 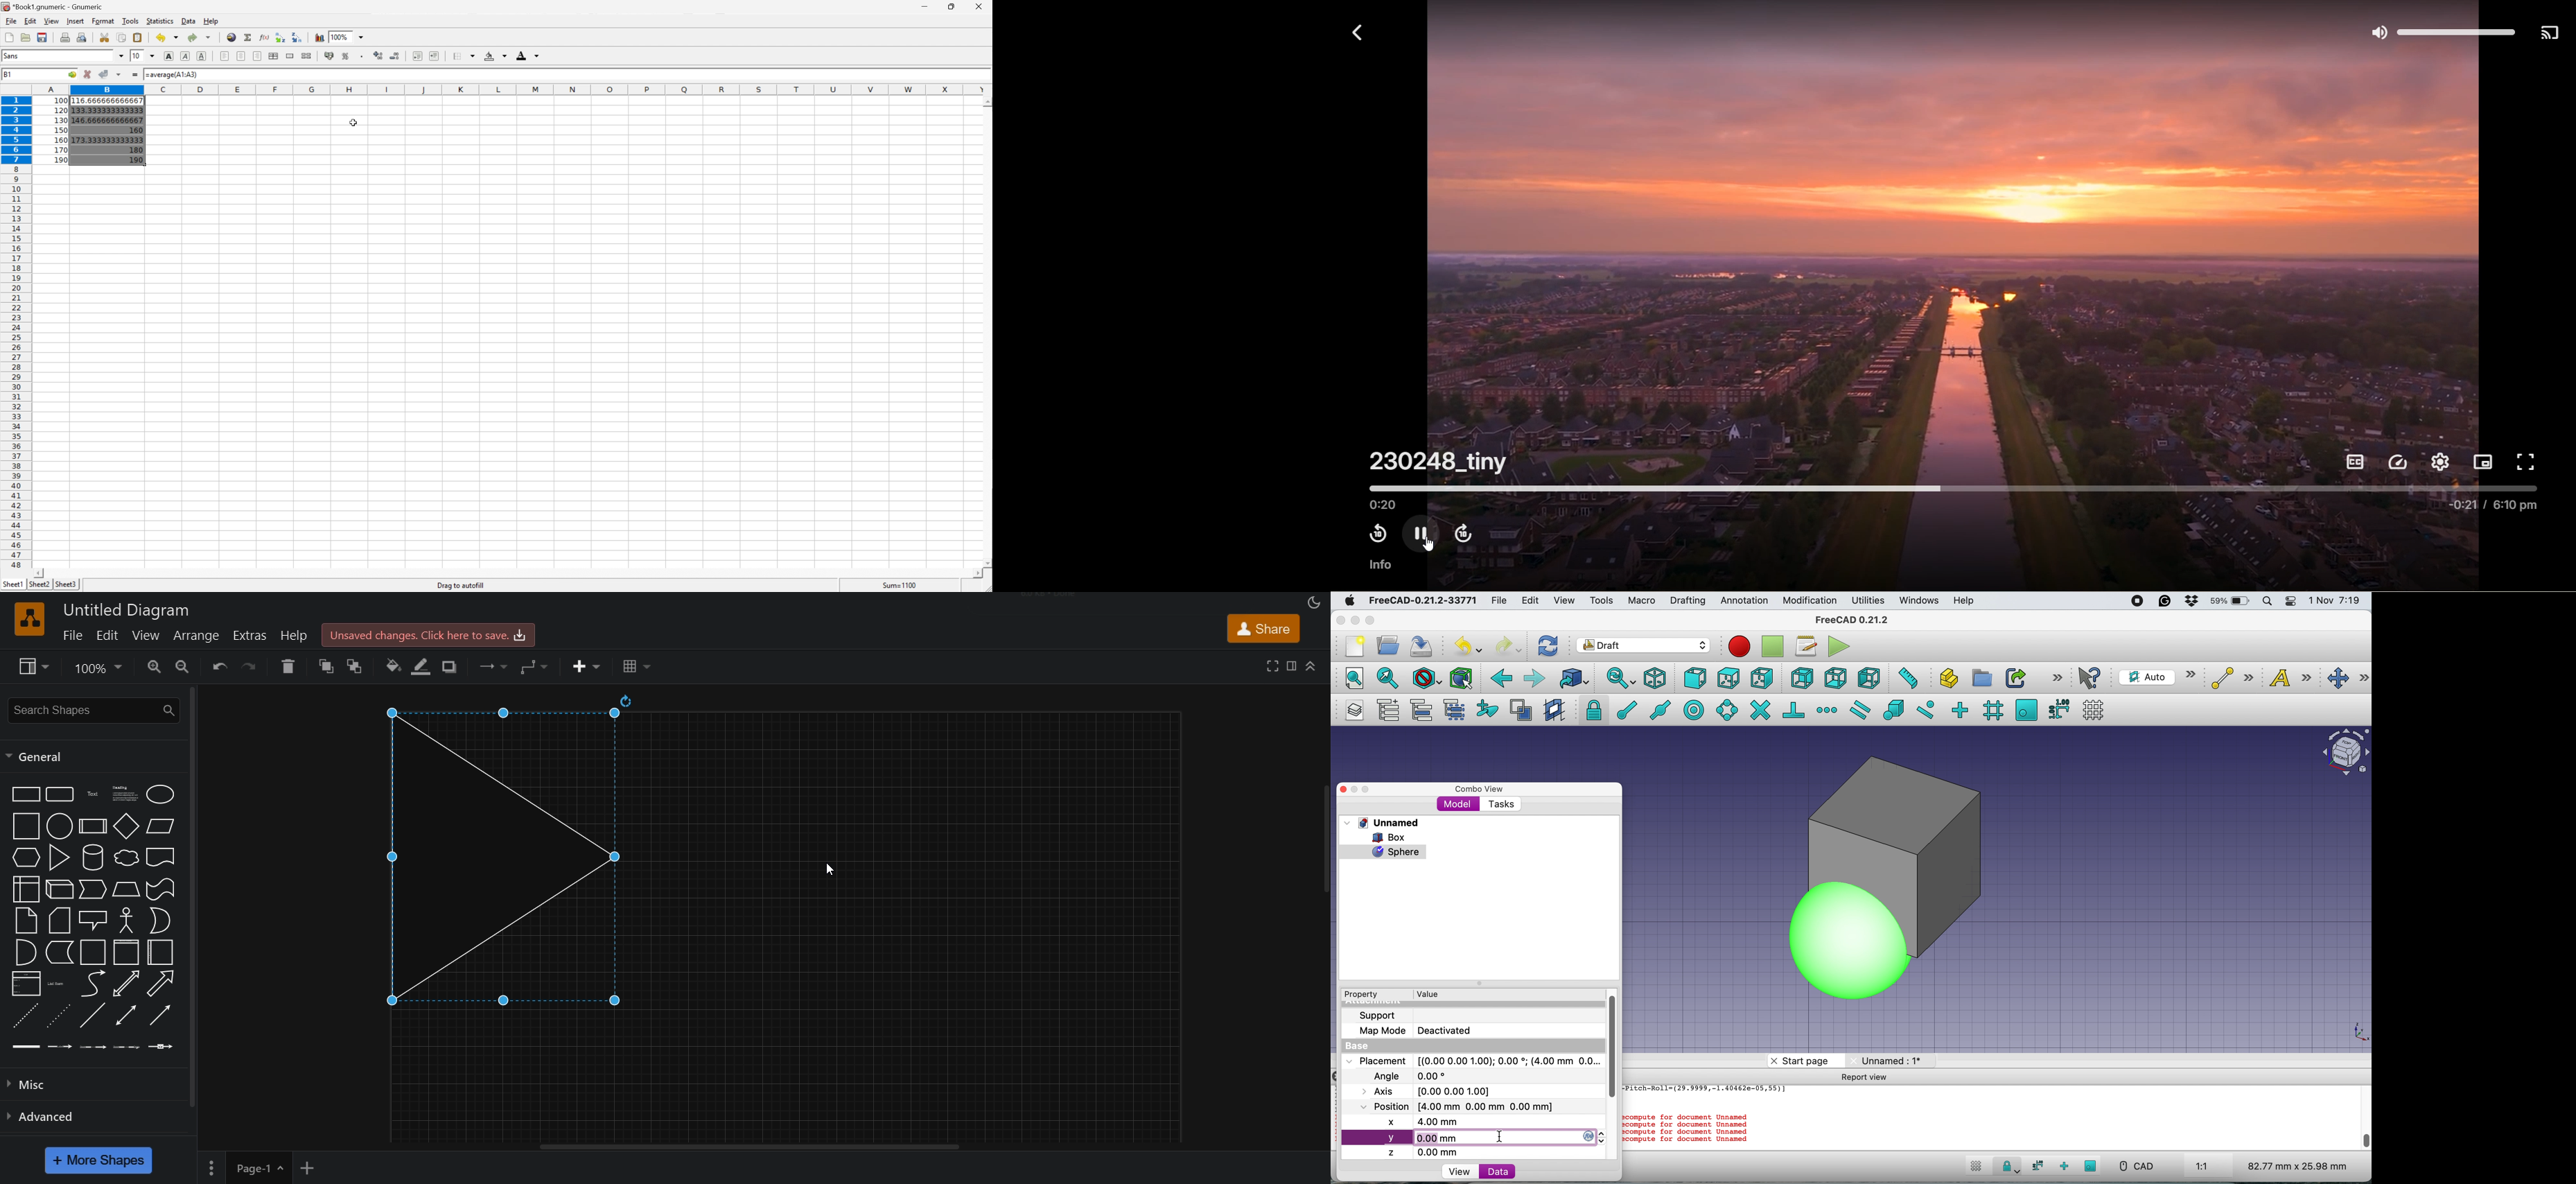 What do you see at coordinates (138, 55) in the screenshot?
I see `10` at bounding box center [138, 55].